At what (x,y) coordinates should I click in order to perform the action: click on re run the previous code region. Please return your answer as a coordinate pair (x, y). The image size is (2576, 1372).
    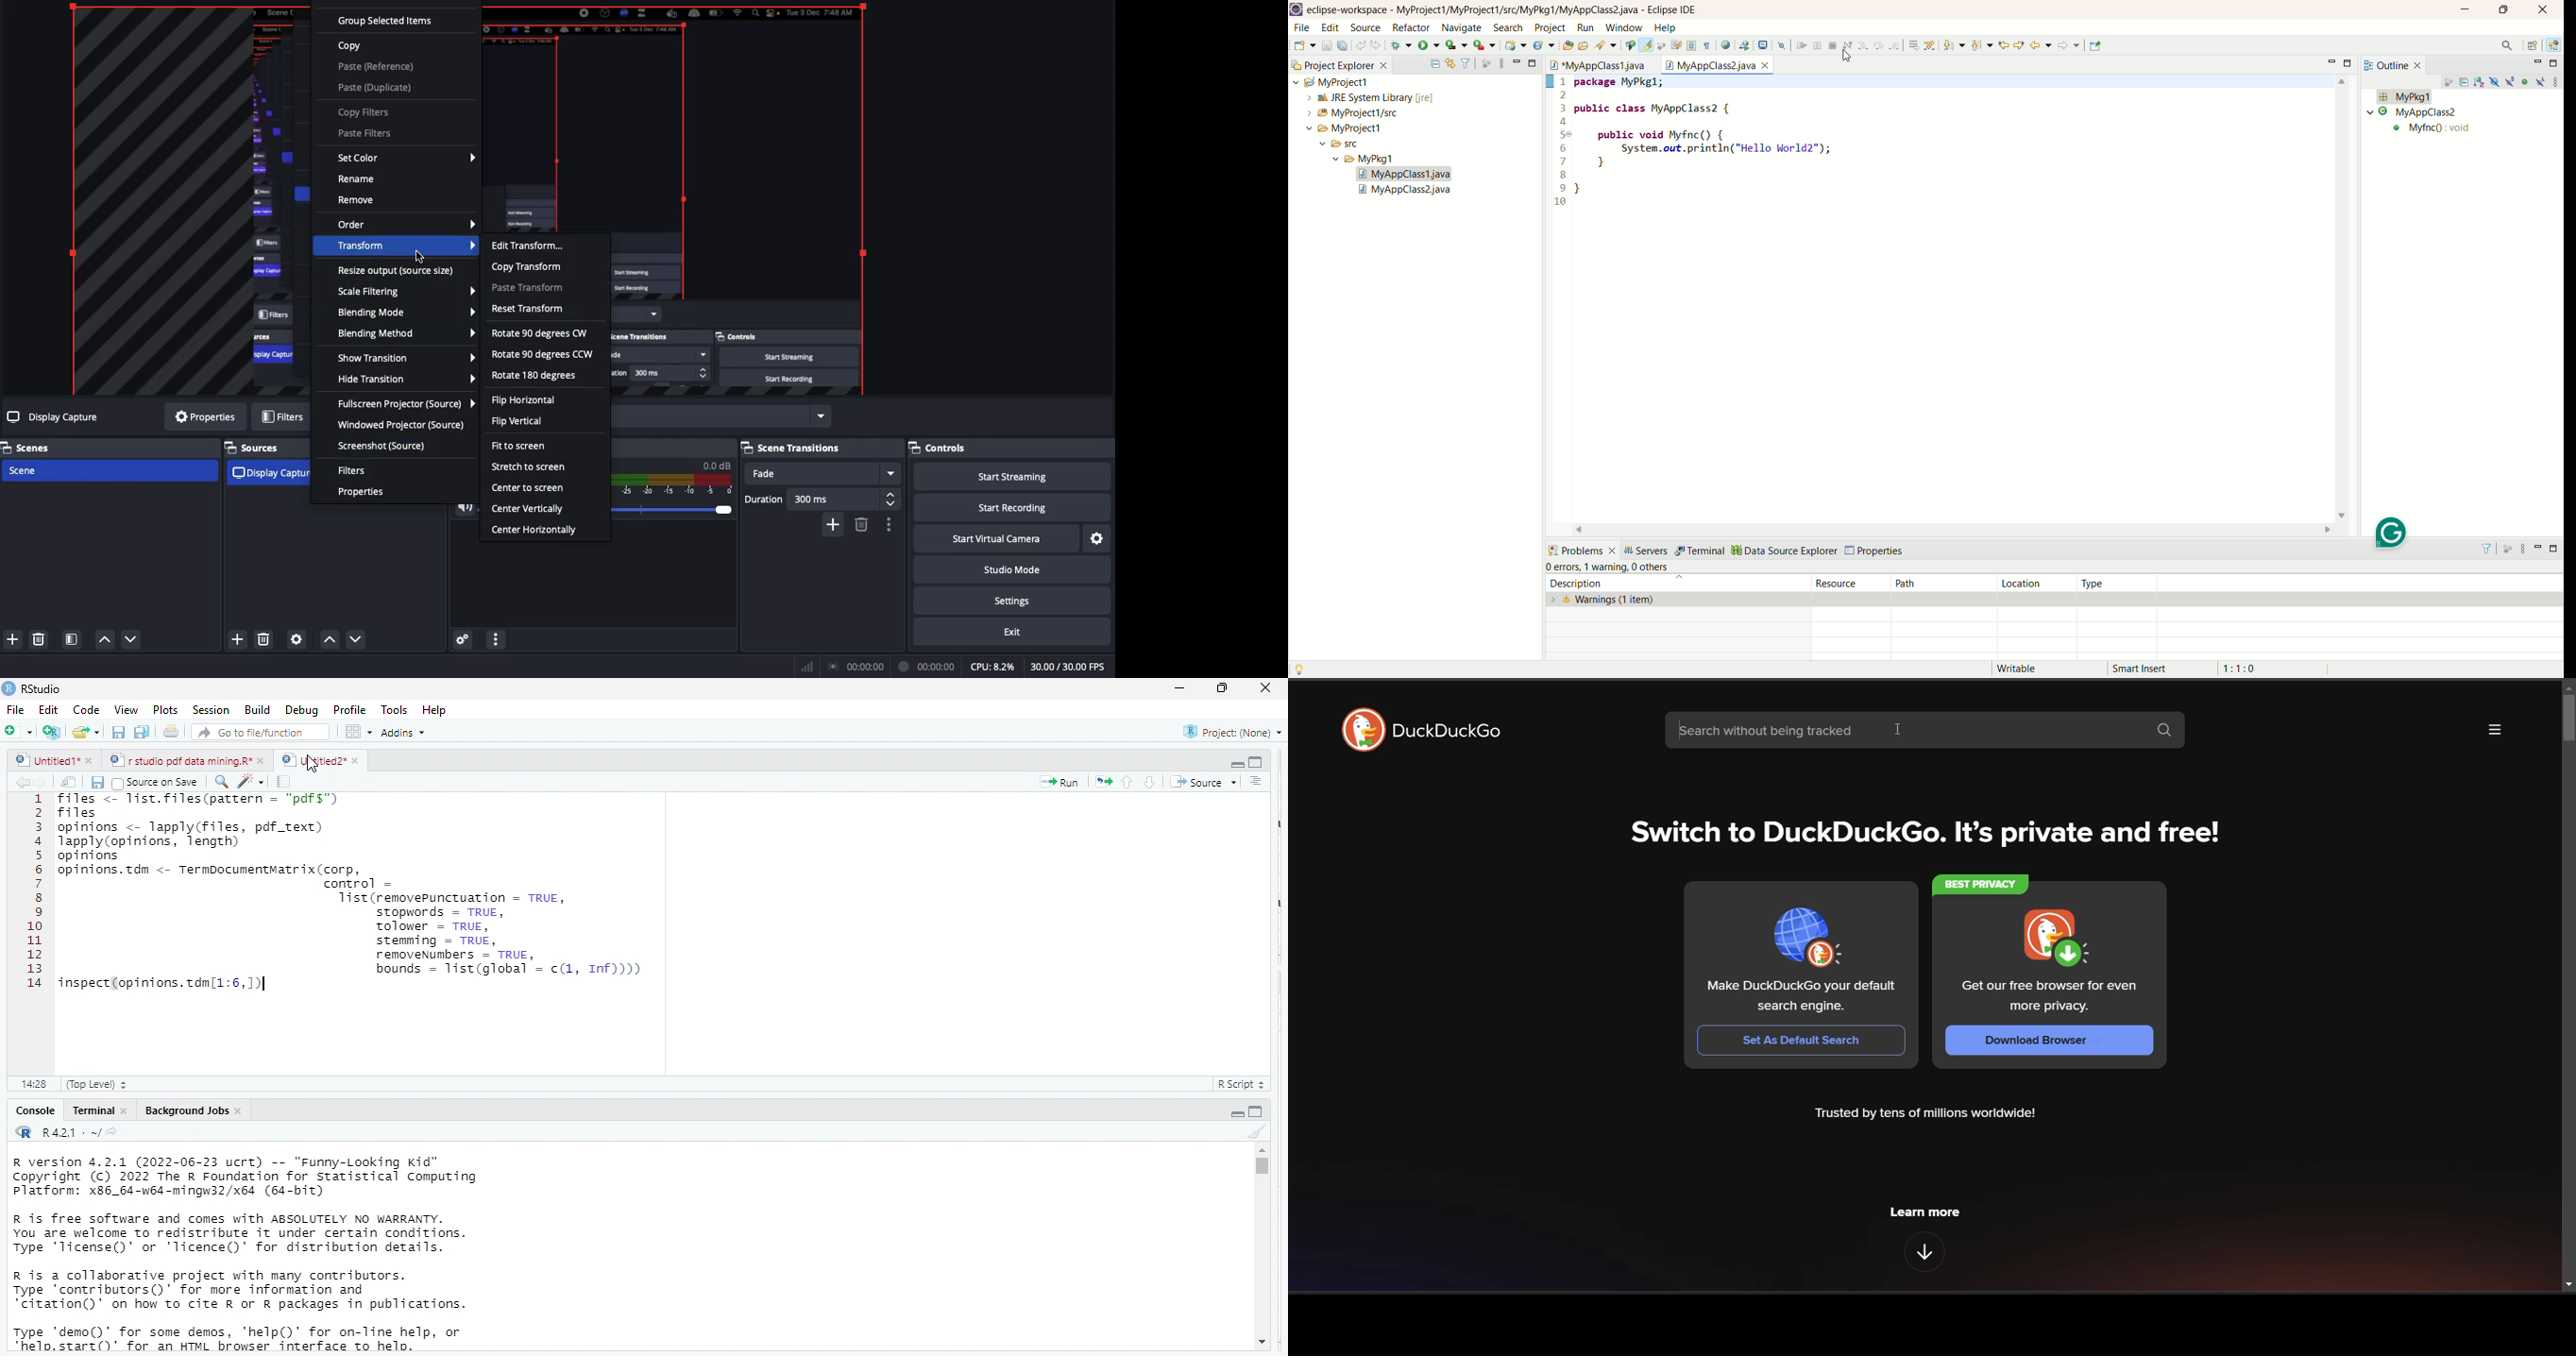
    Looking at the image, I should click on (1100, 781).